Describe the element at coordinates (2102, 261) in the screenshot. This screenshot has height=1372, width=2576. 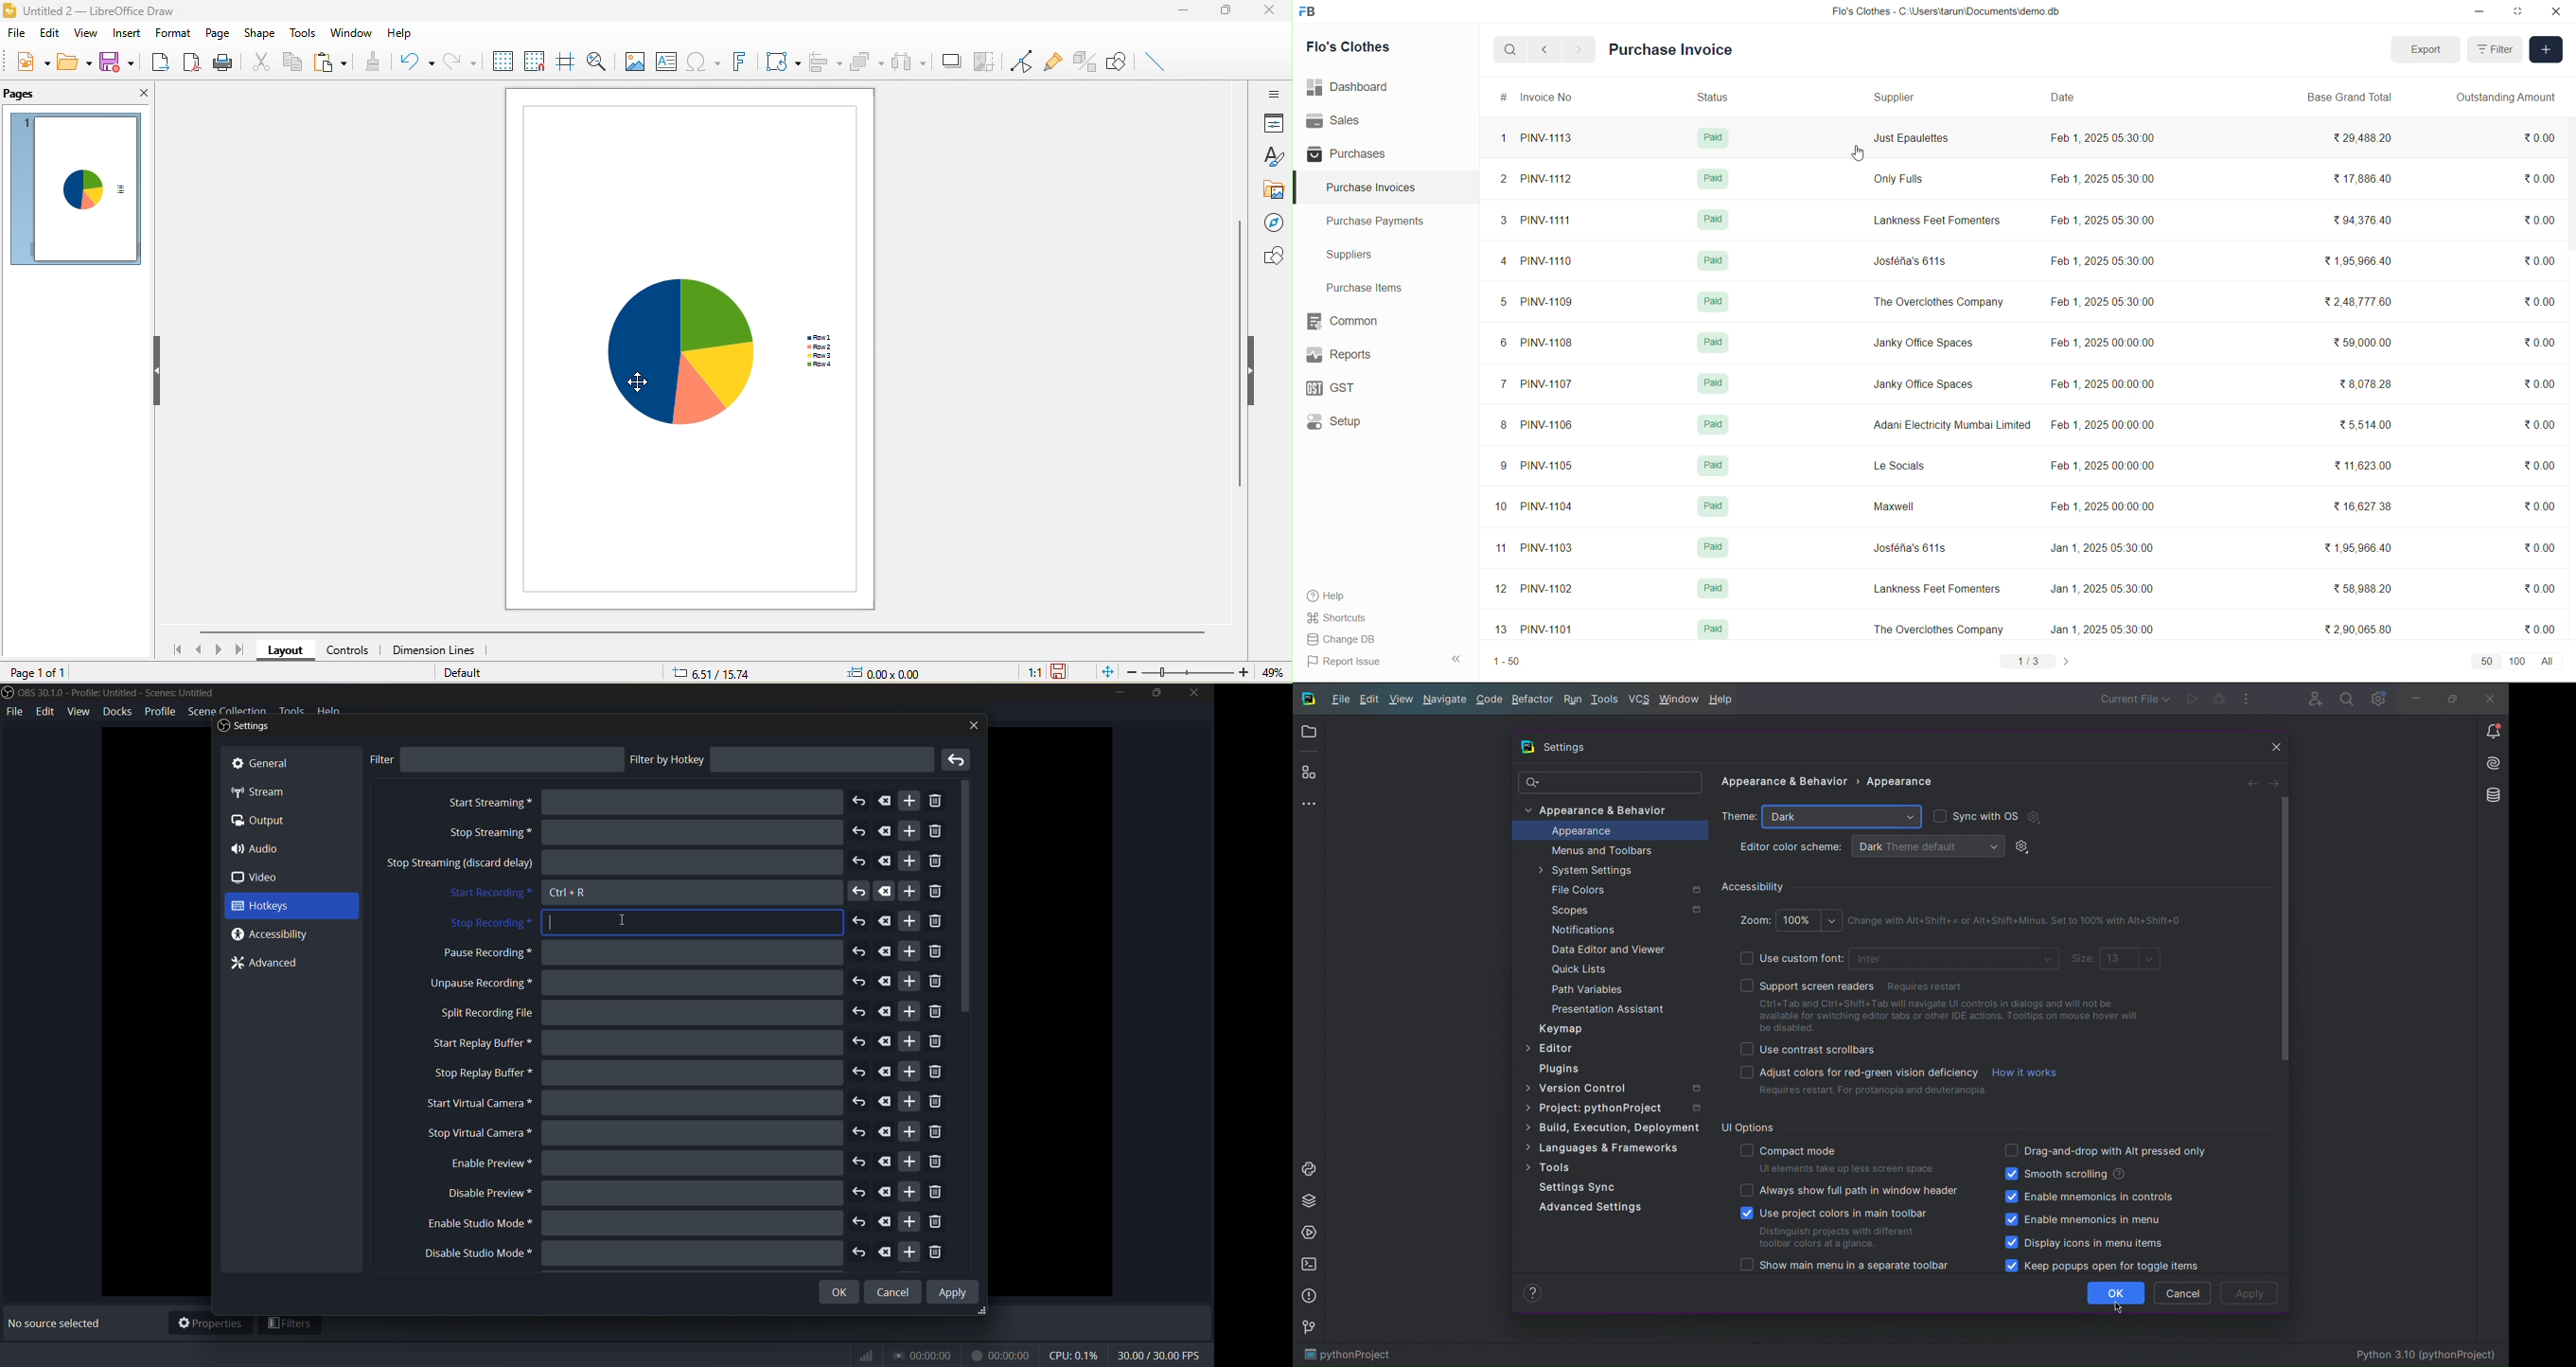
I see `Feb 1, 2025 05:30:00` at that location.